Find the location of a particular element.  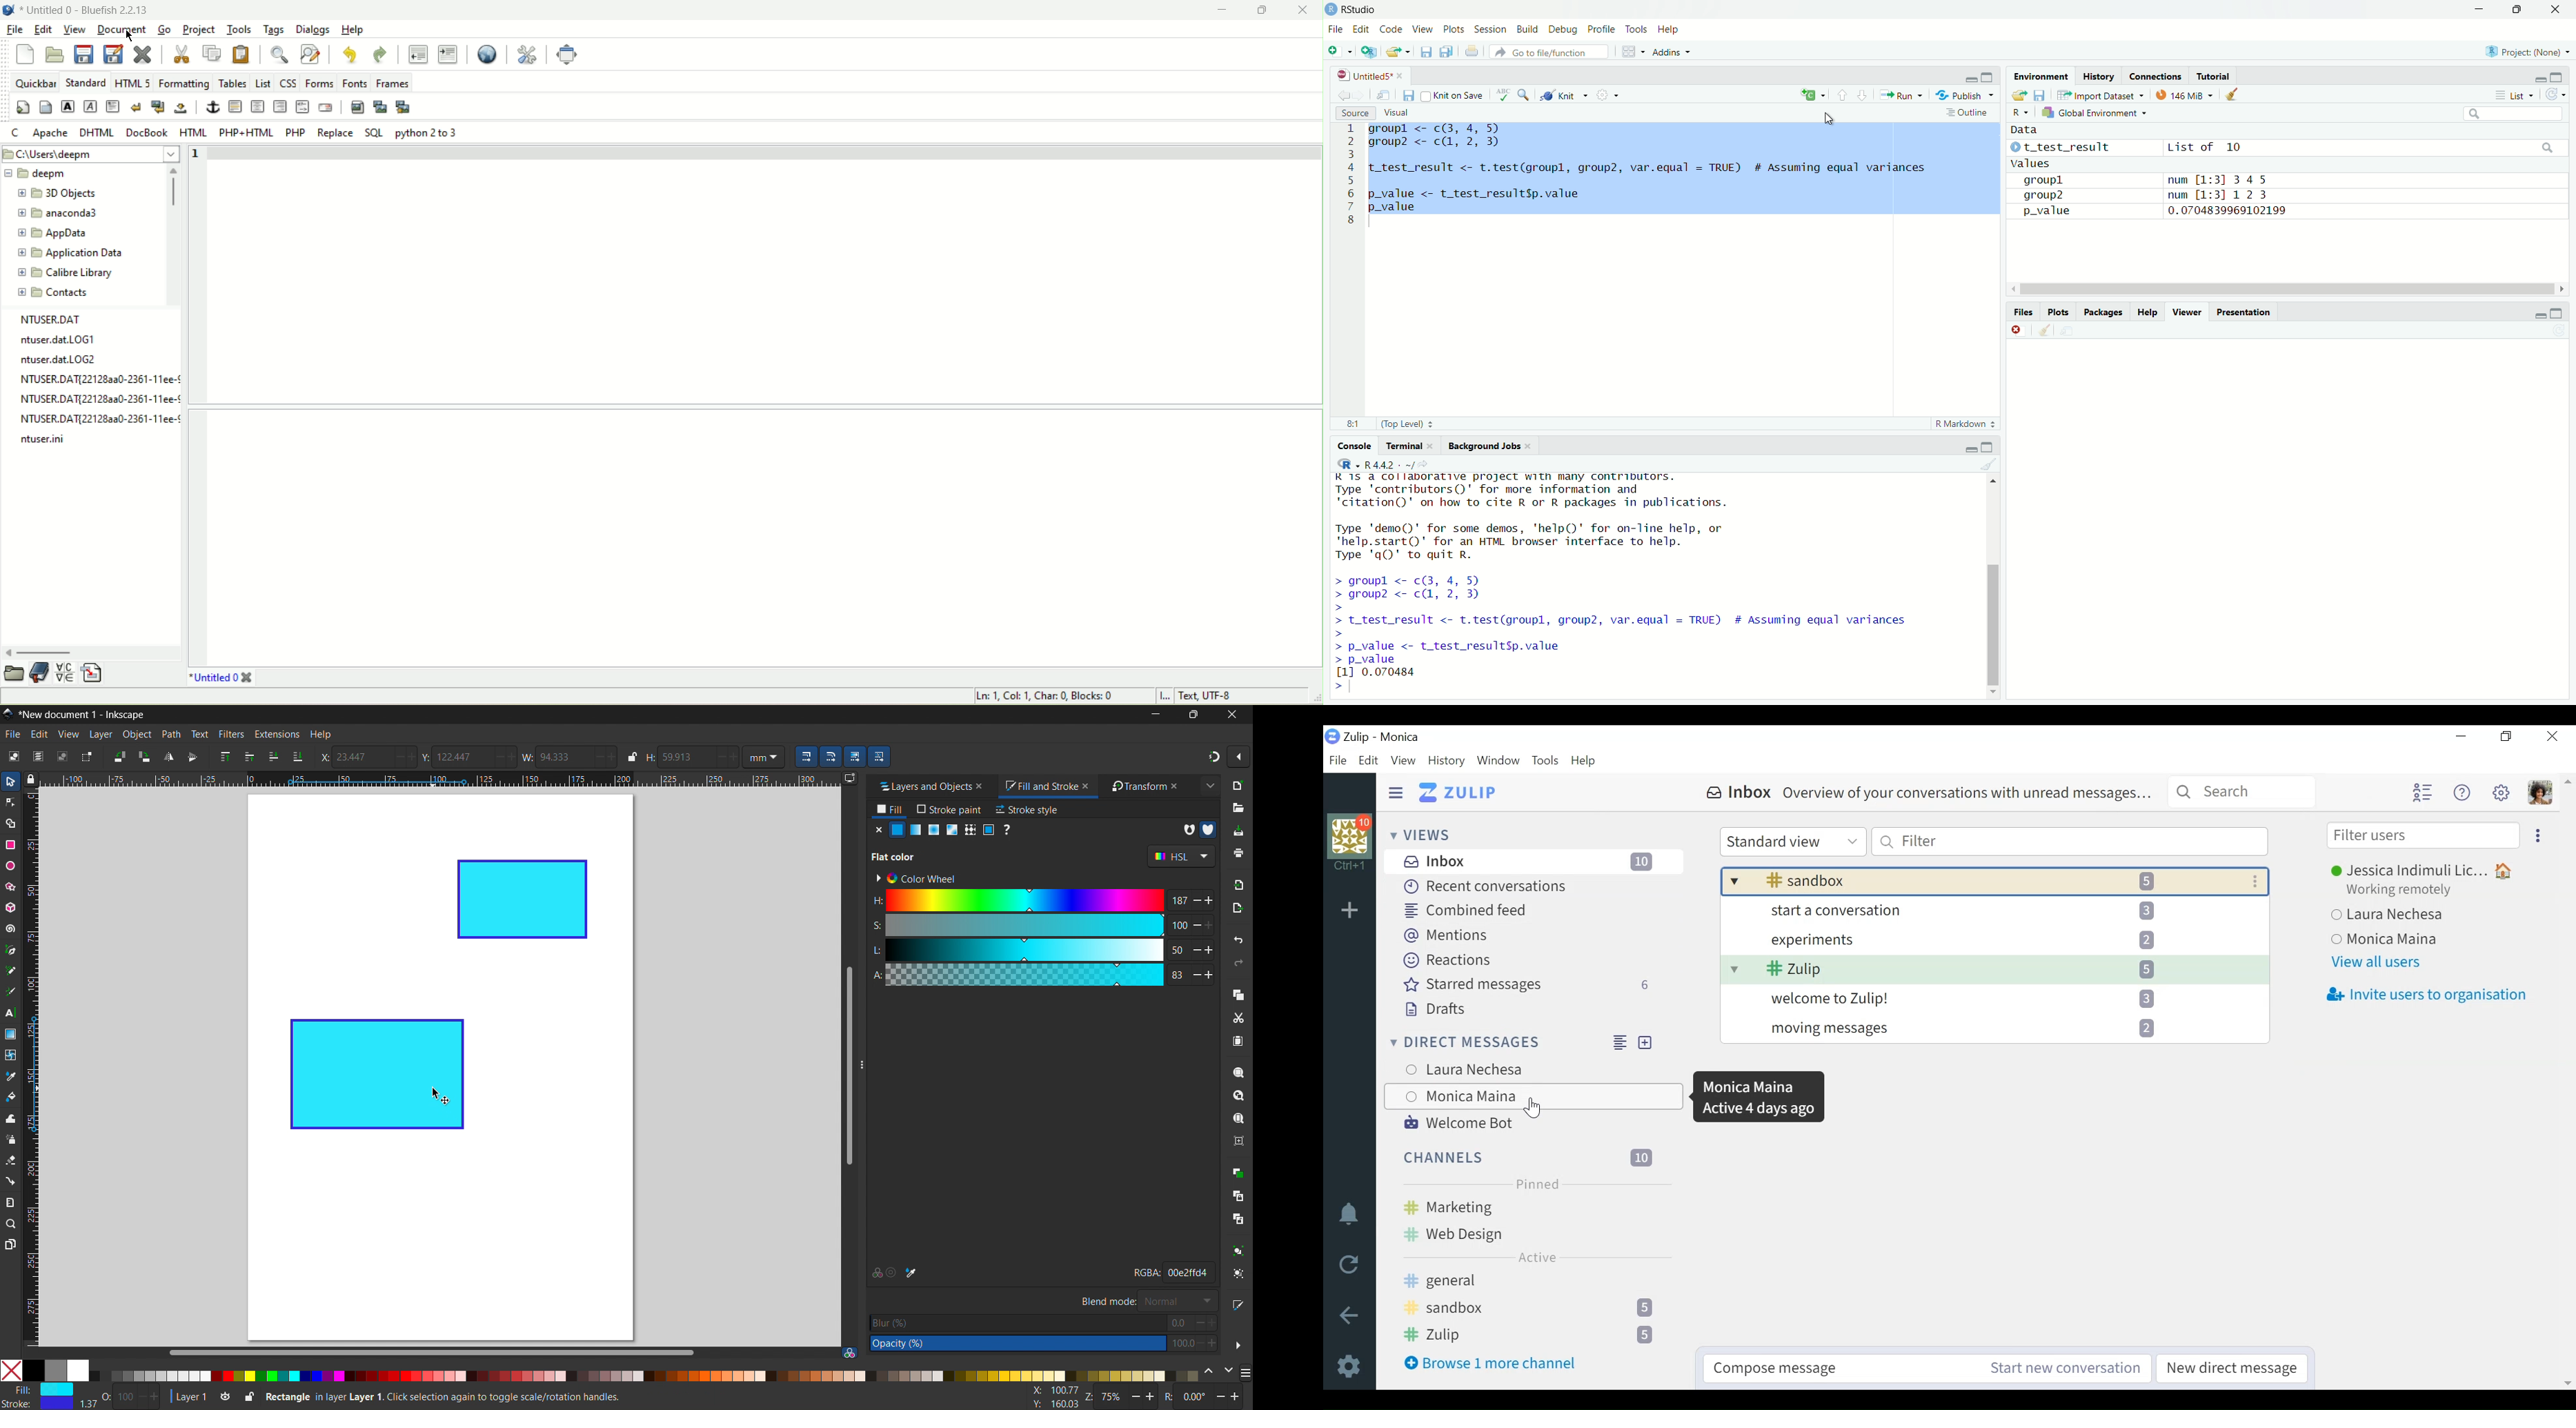

Search is located at coordinates (2242, 793).